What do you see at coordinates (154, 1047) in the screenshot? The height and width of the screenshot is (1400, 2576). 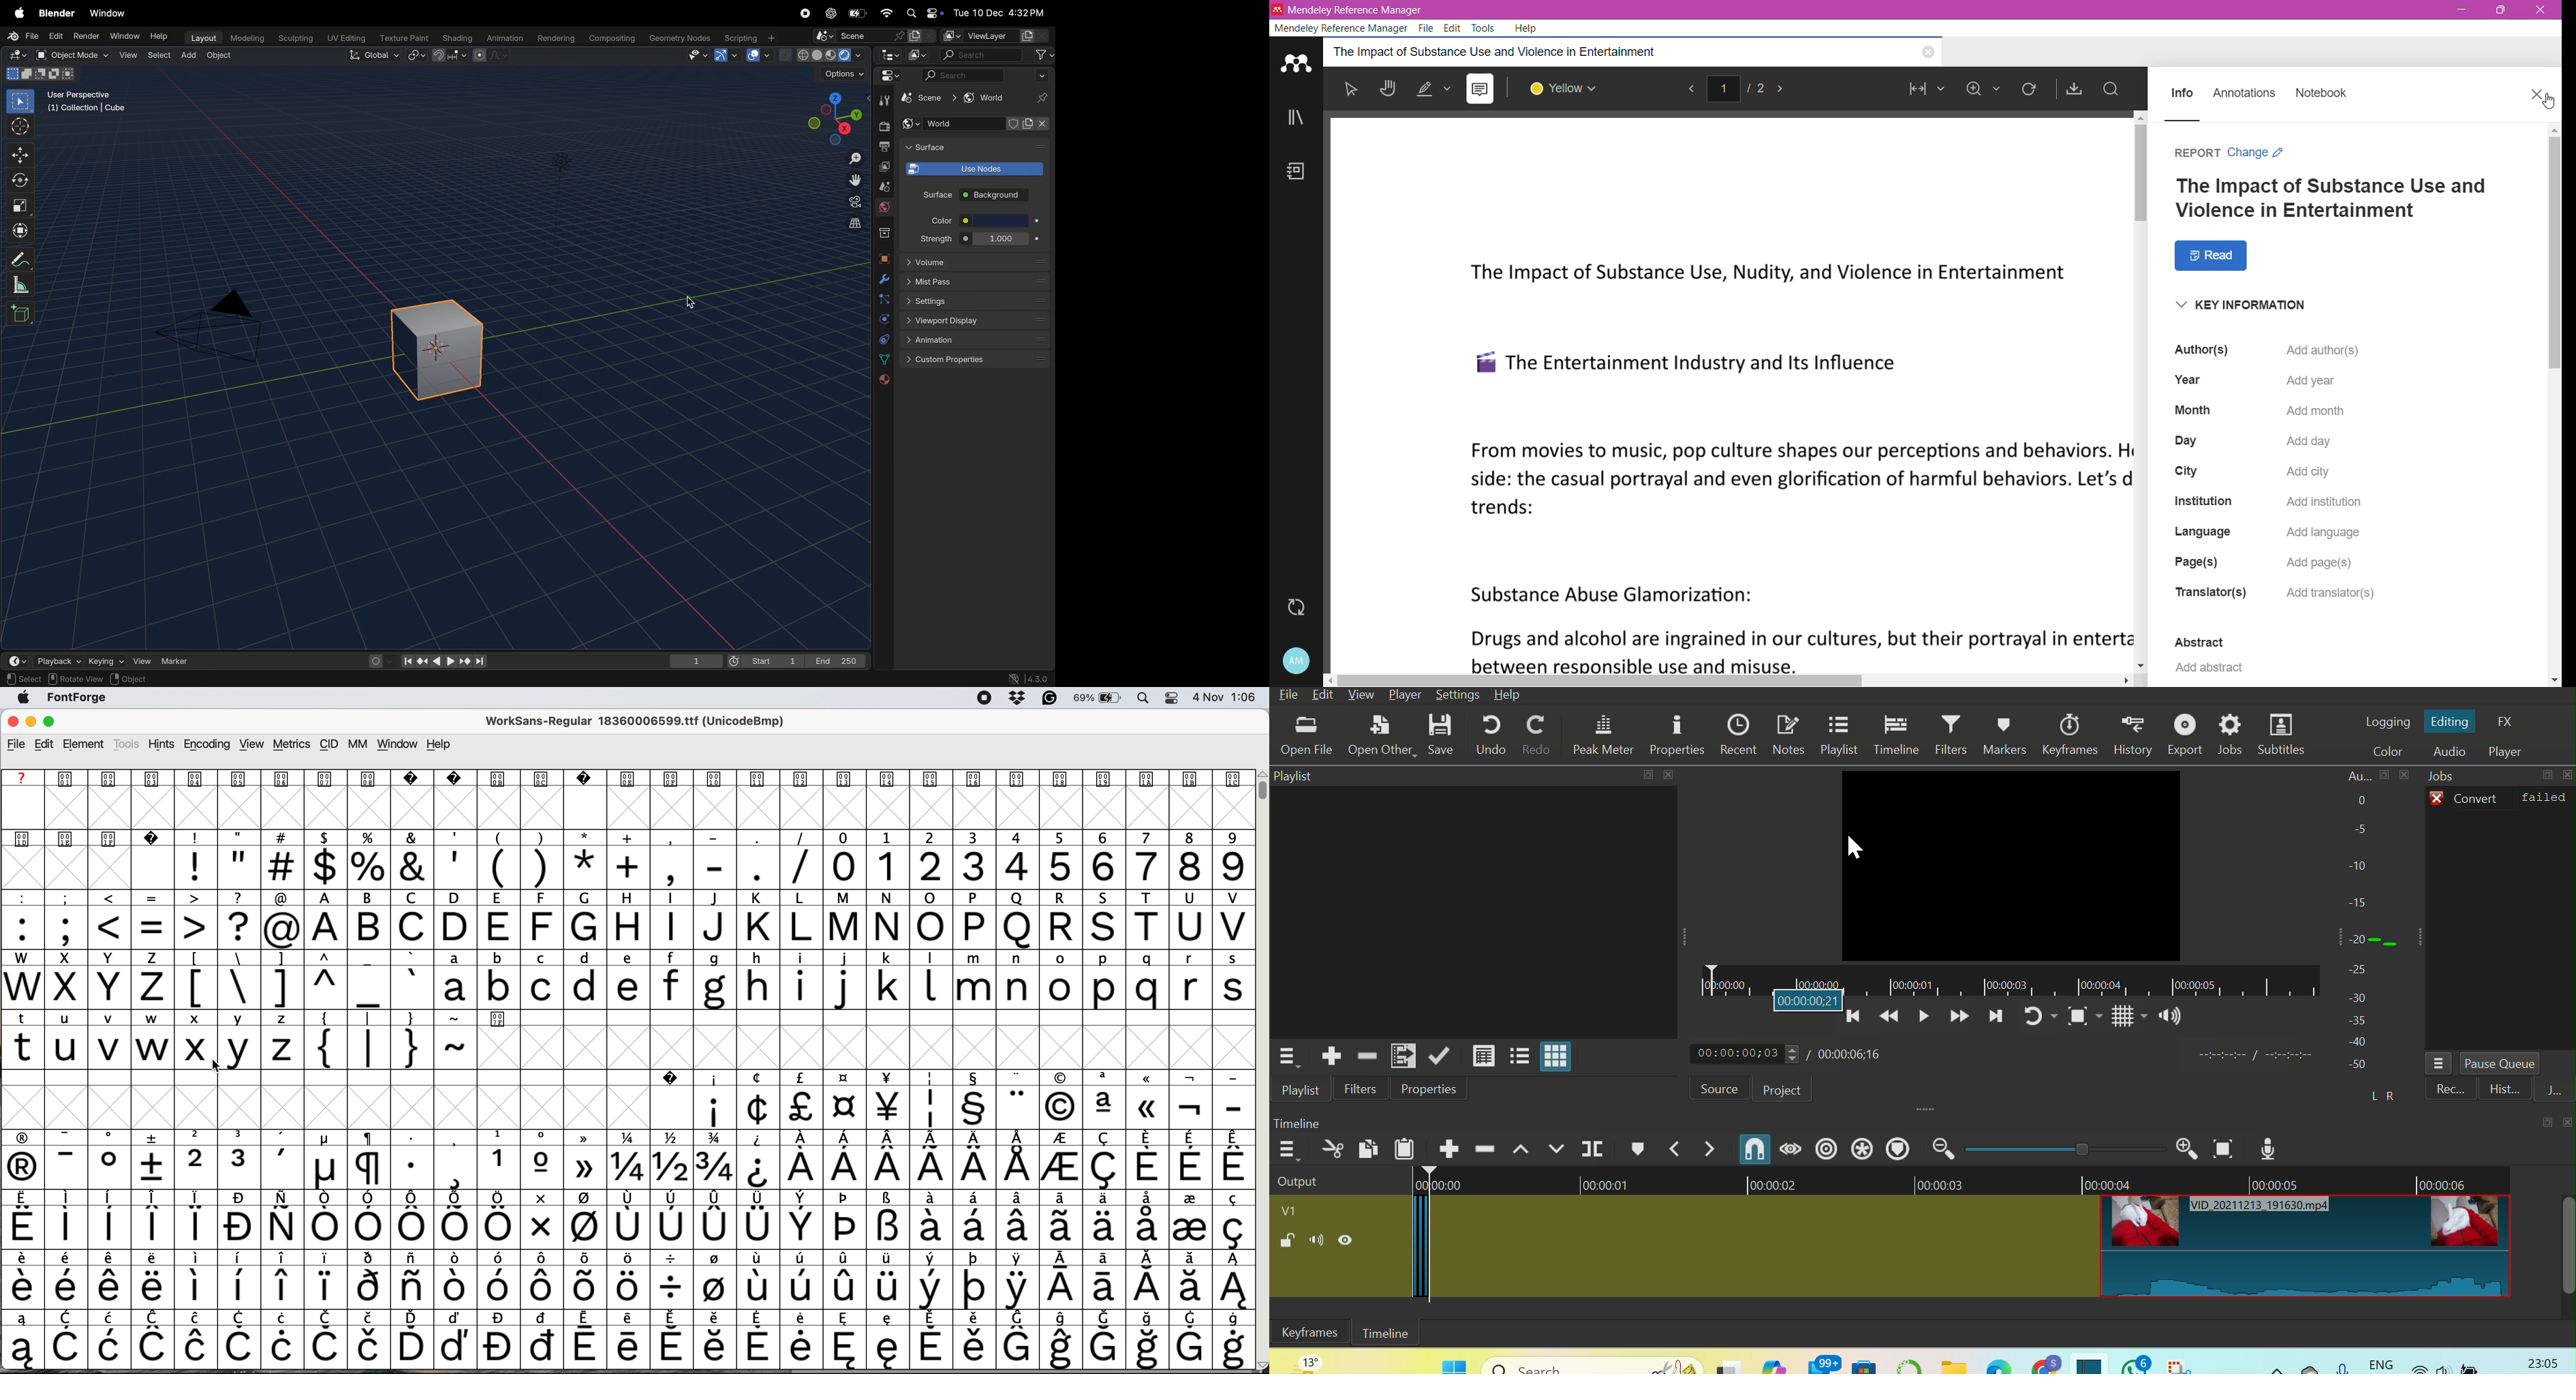 I see `lower case letter t to z` at bounding box center [154, 1047].